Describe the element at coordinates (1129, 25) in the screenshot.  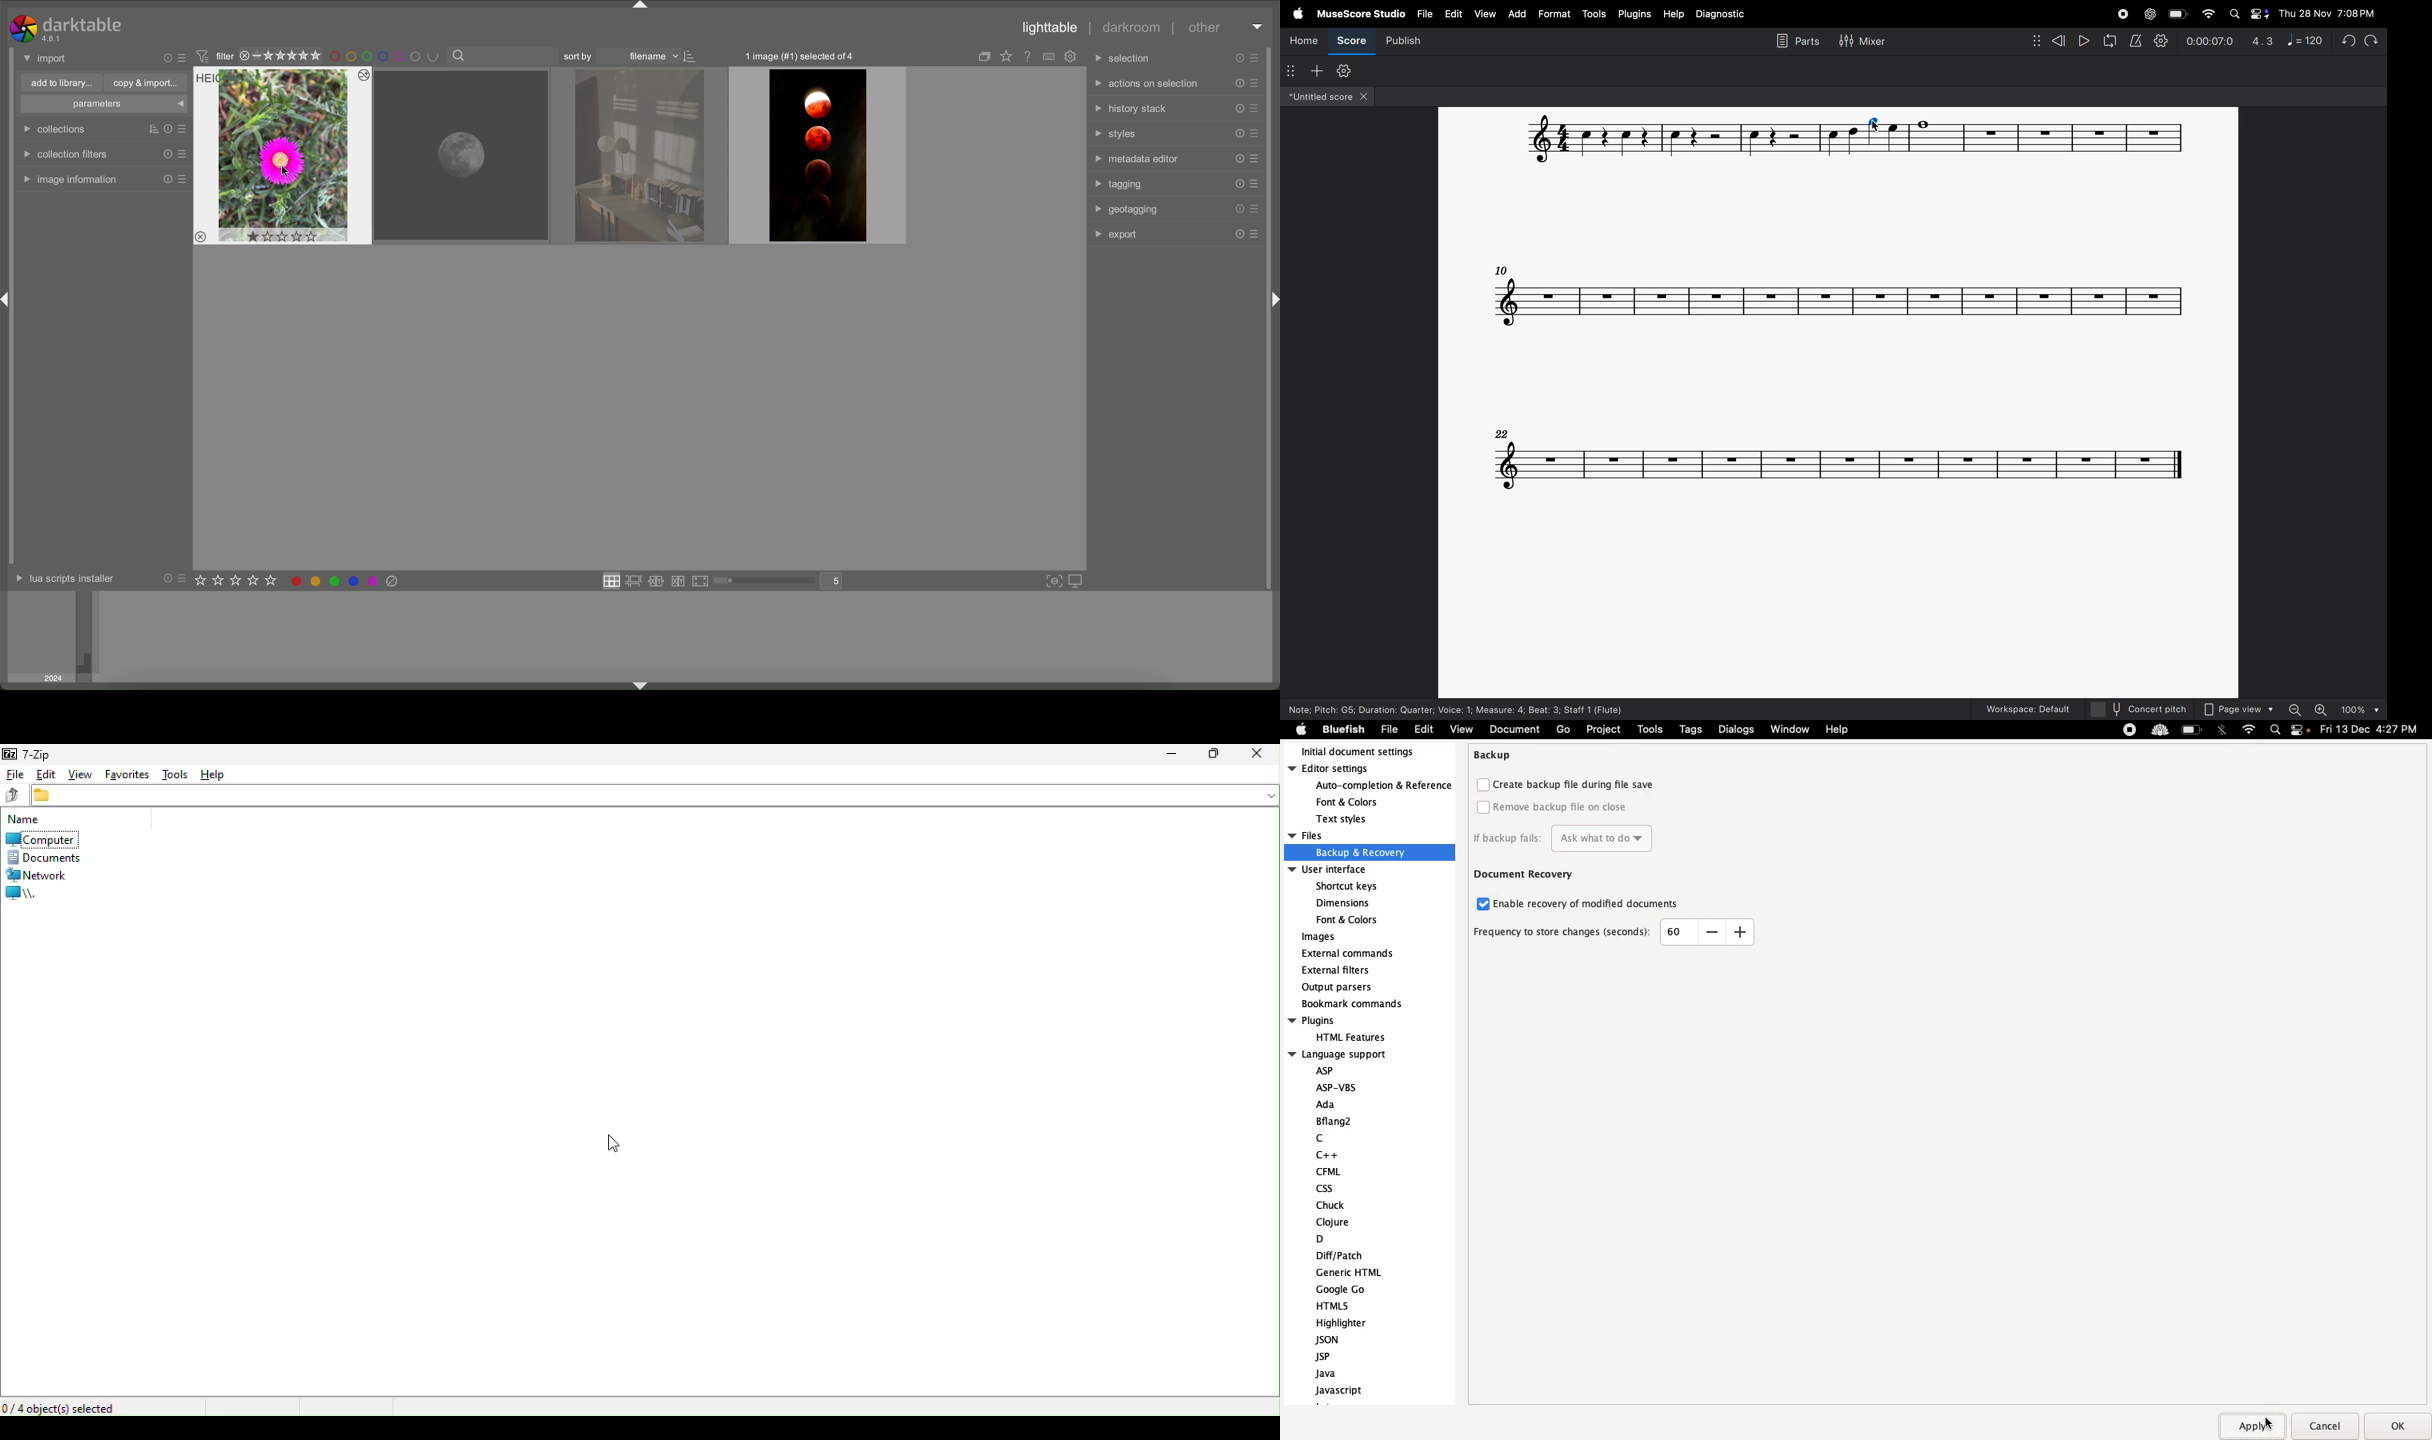
I see `darkroom` at that location.